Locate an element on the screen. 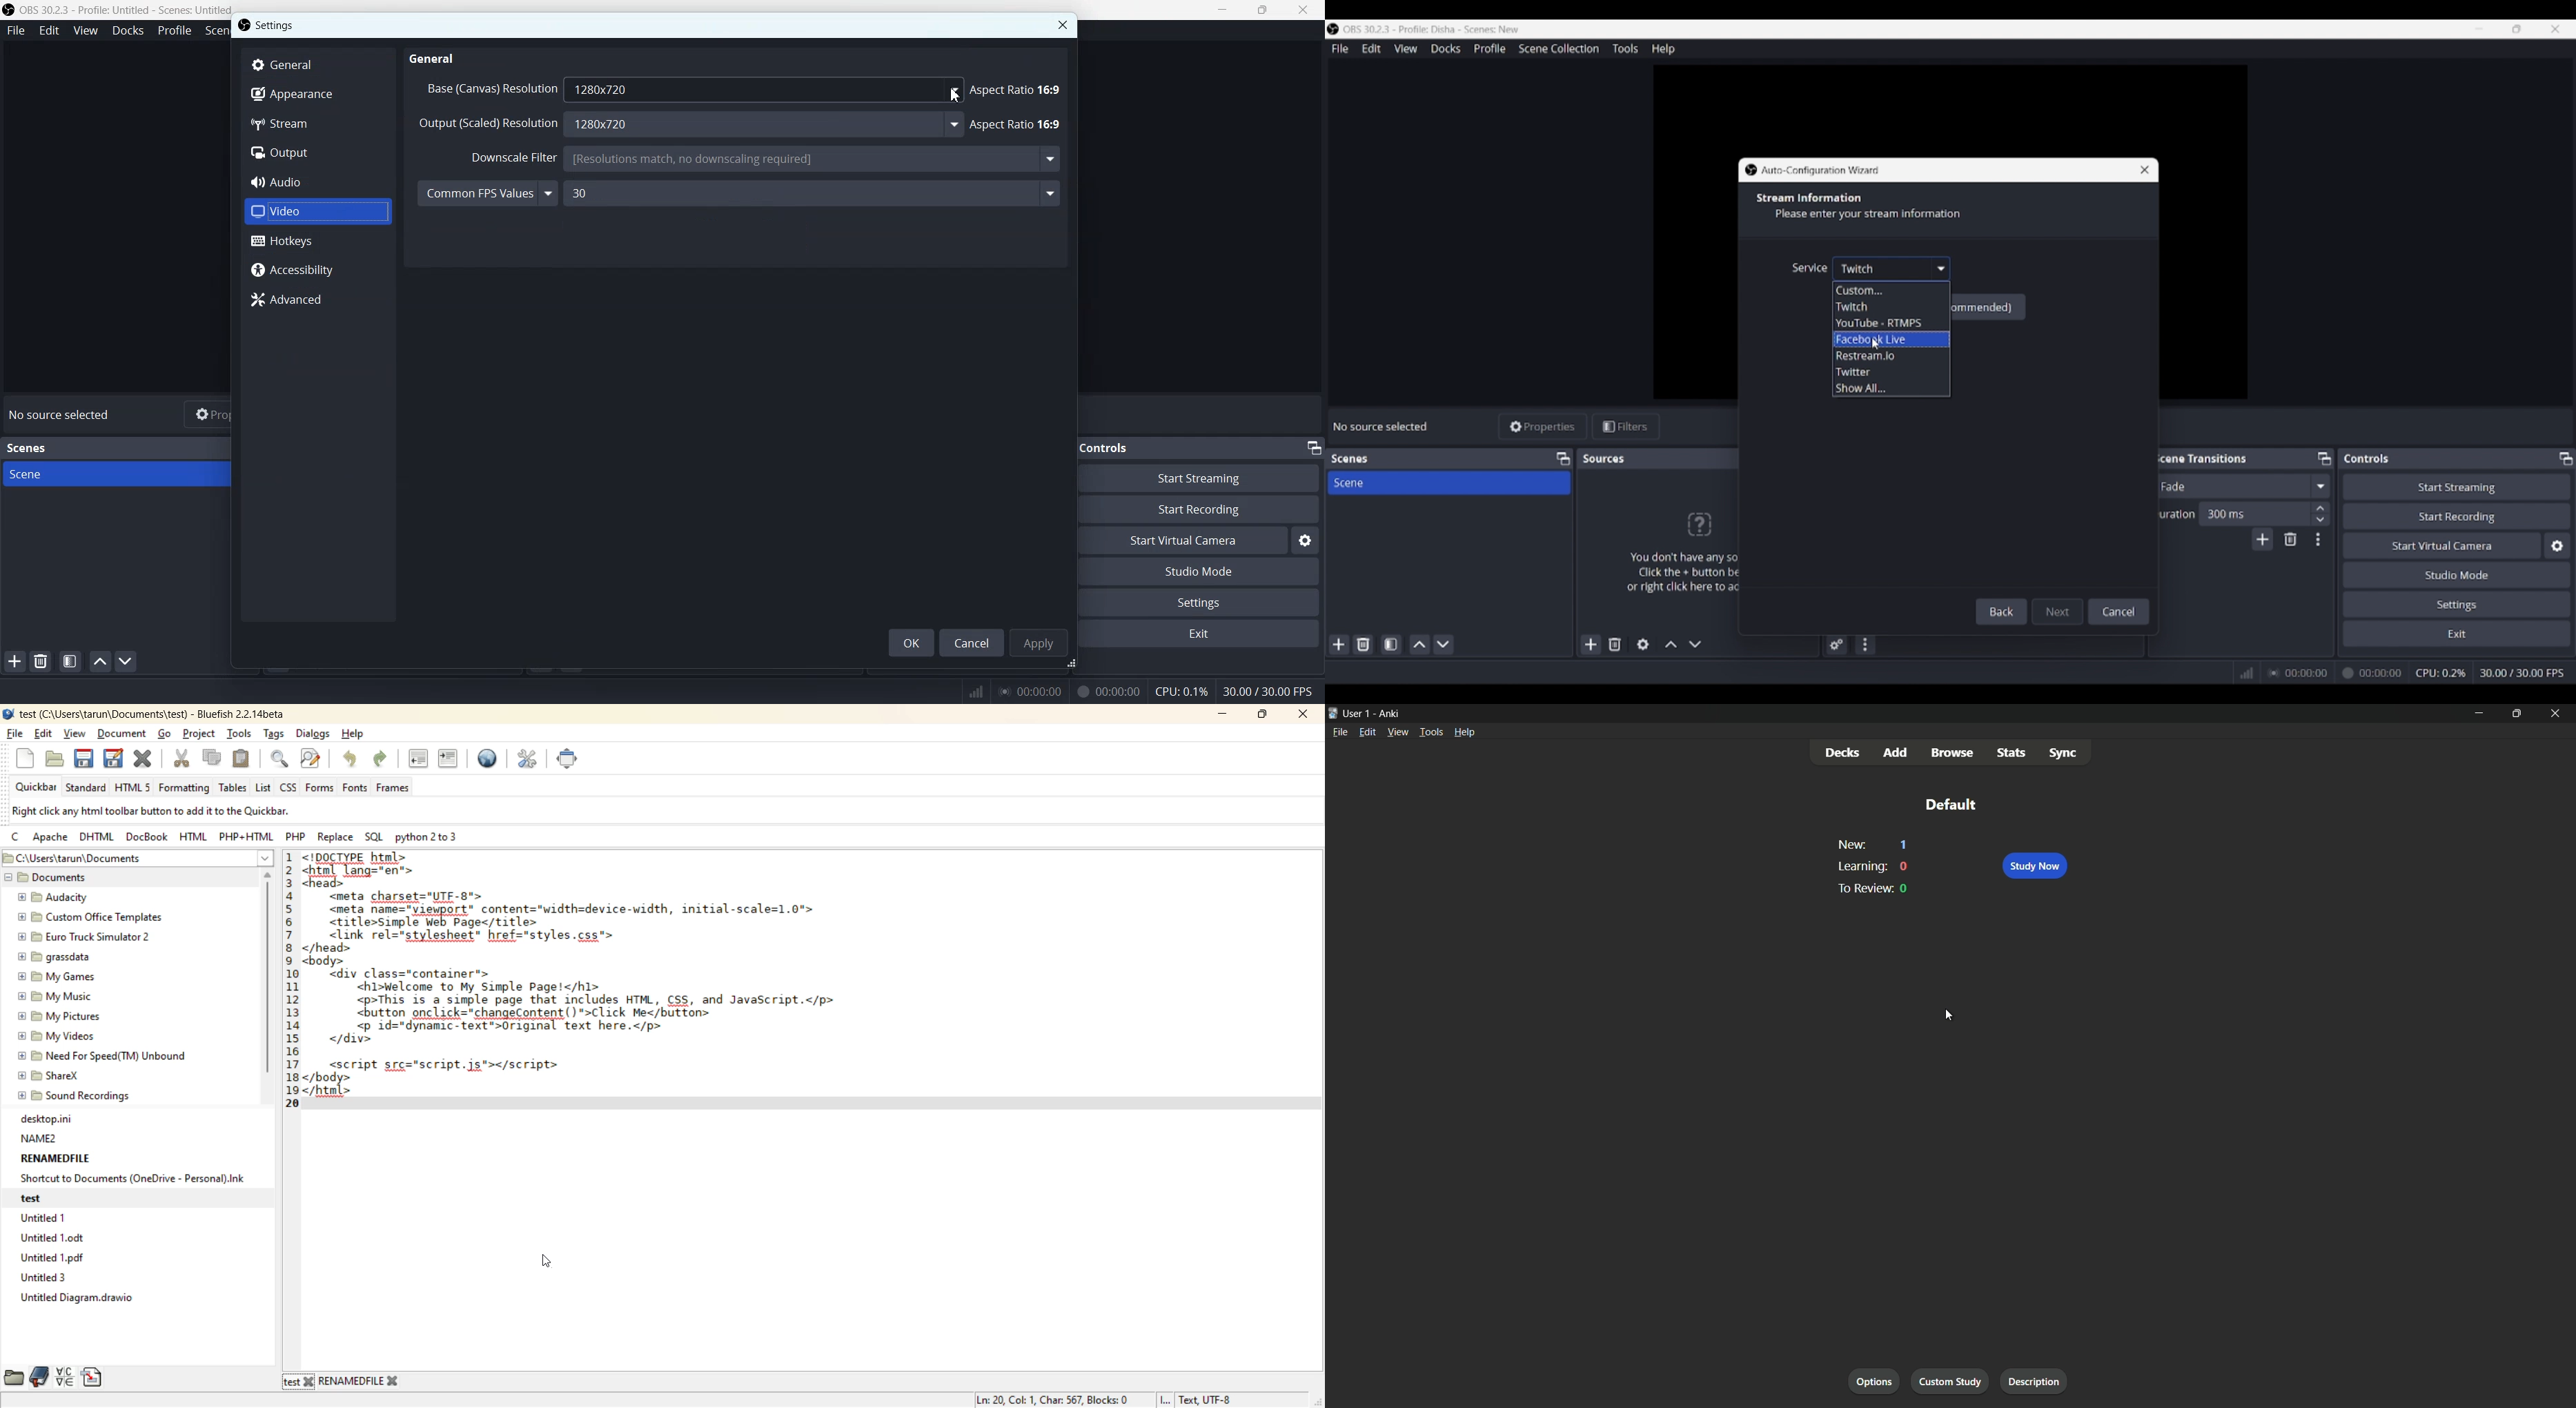 The height and width of the screenshot is (1428, 2576). Network is located at coordinates (2242, 671).